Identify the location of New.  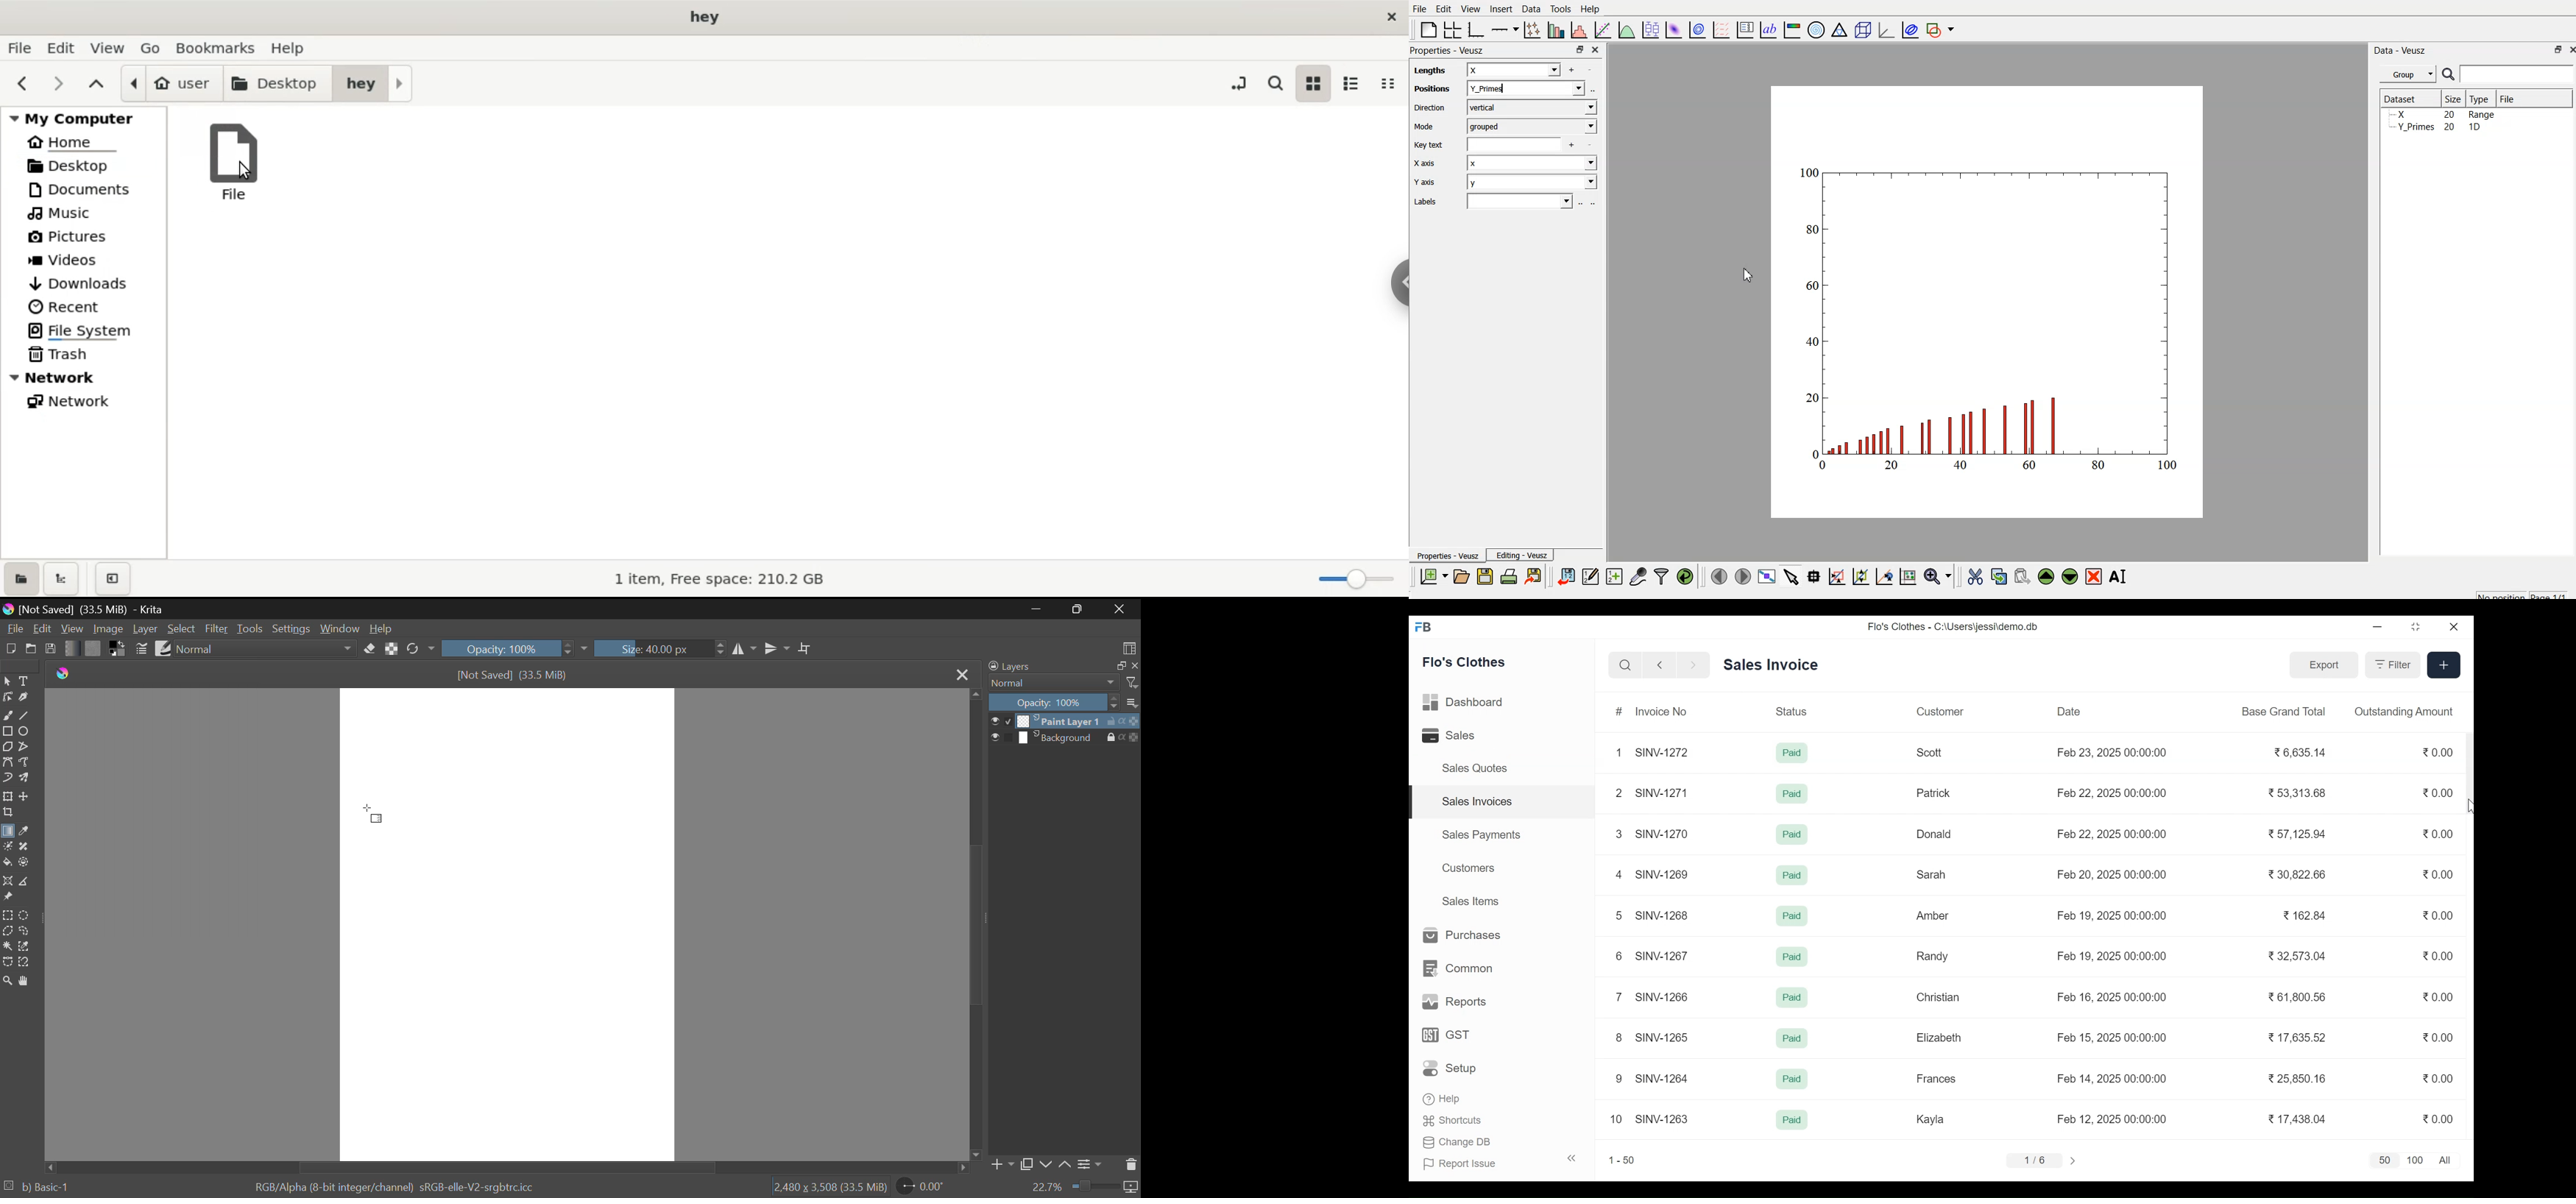
(10, 647).